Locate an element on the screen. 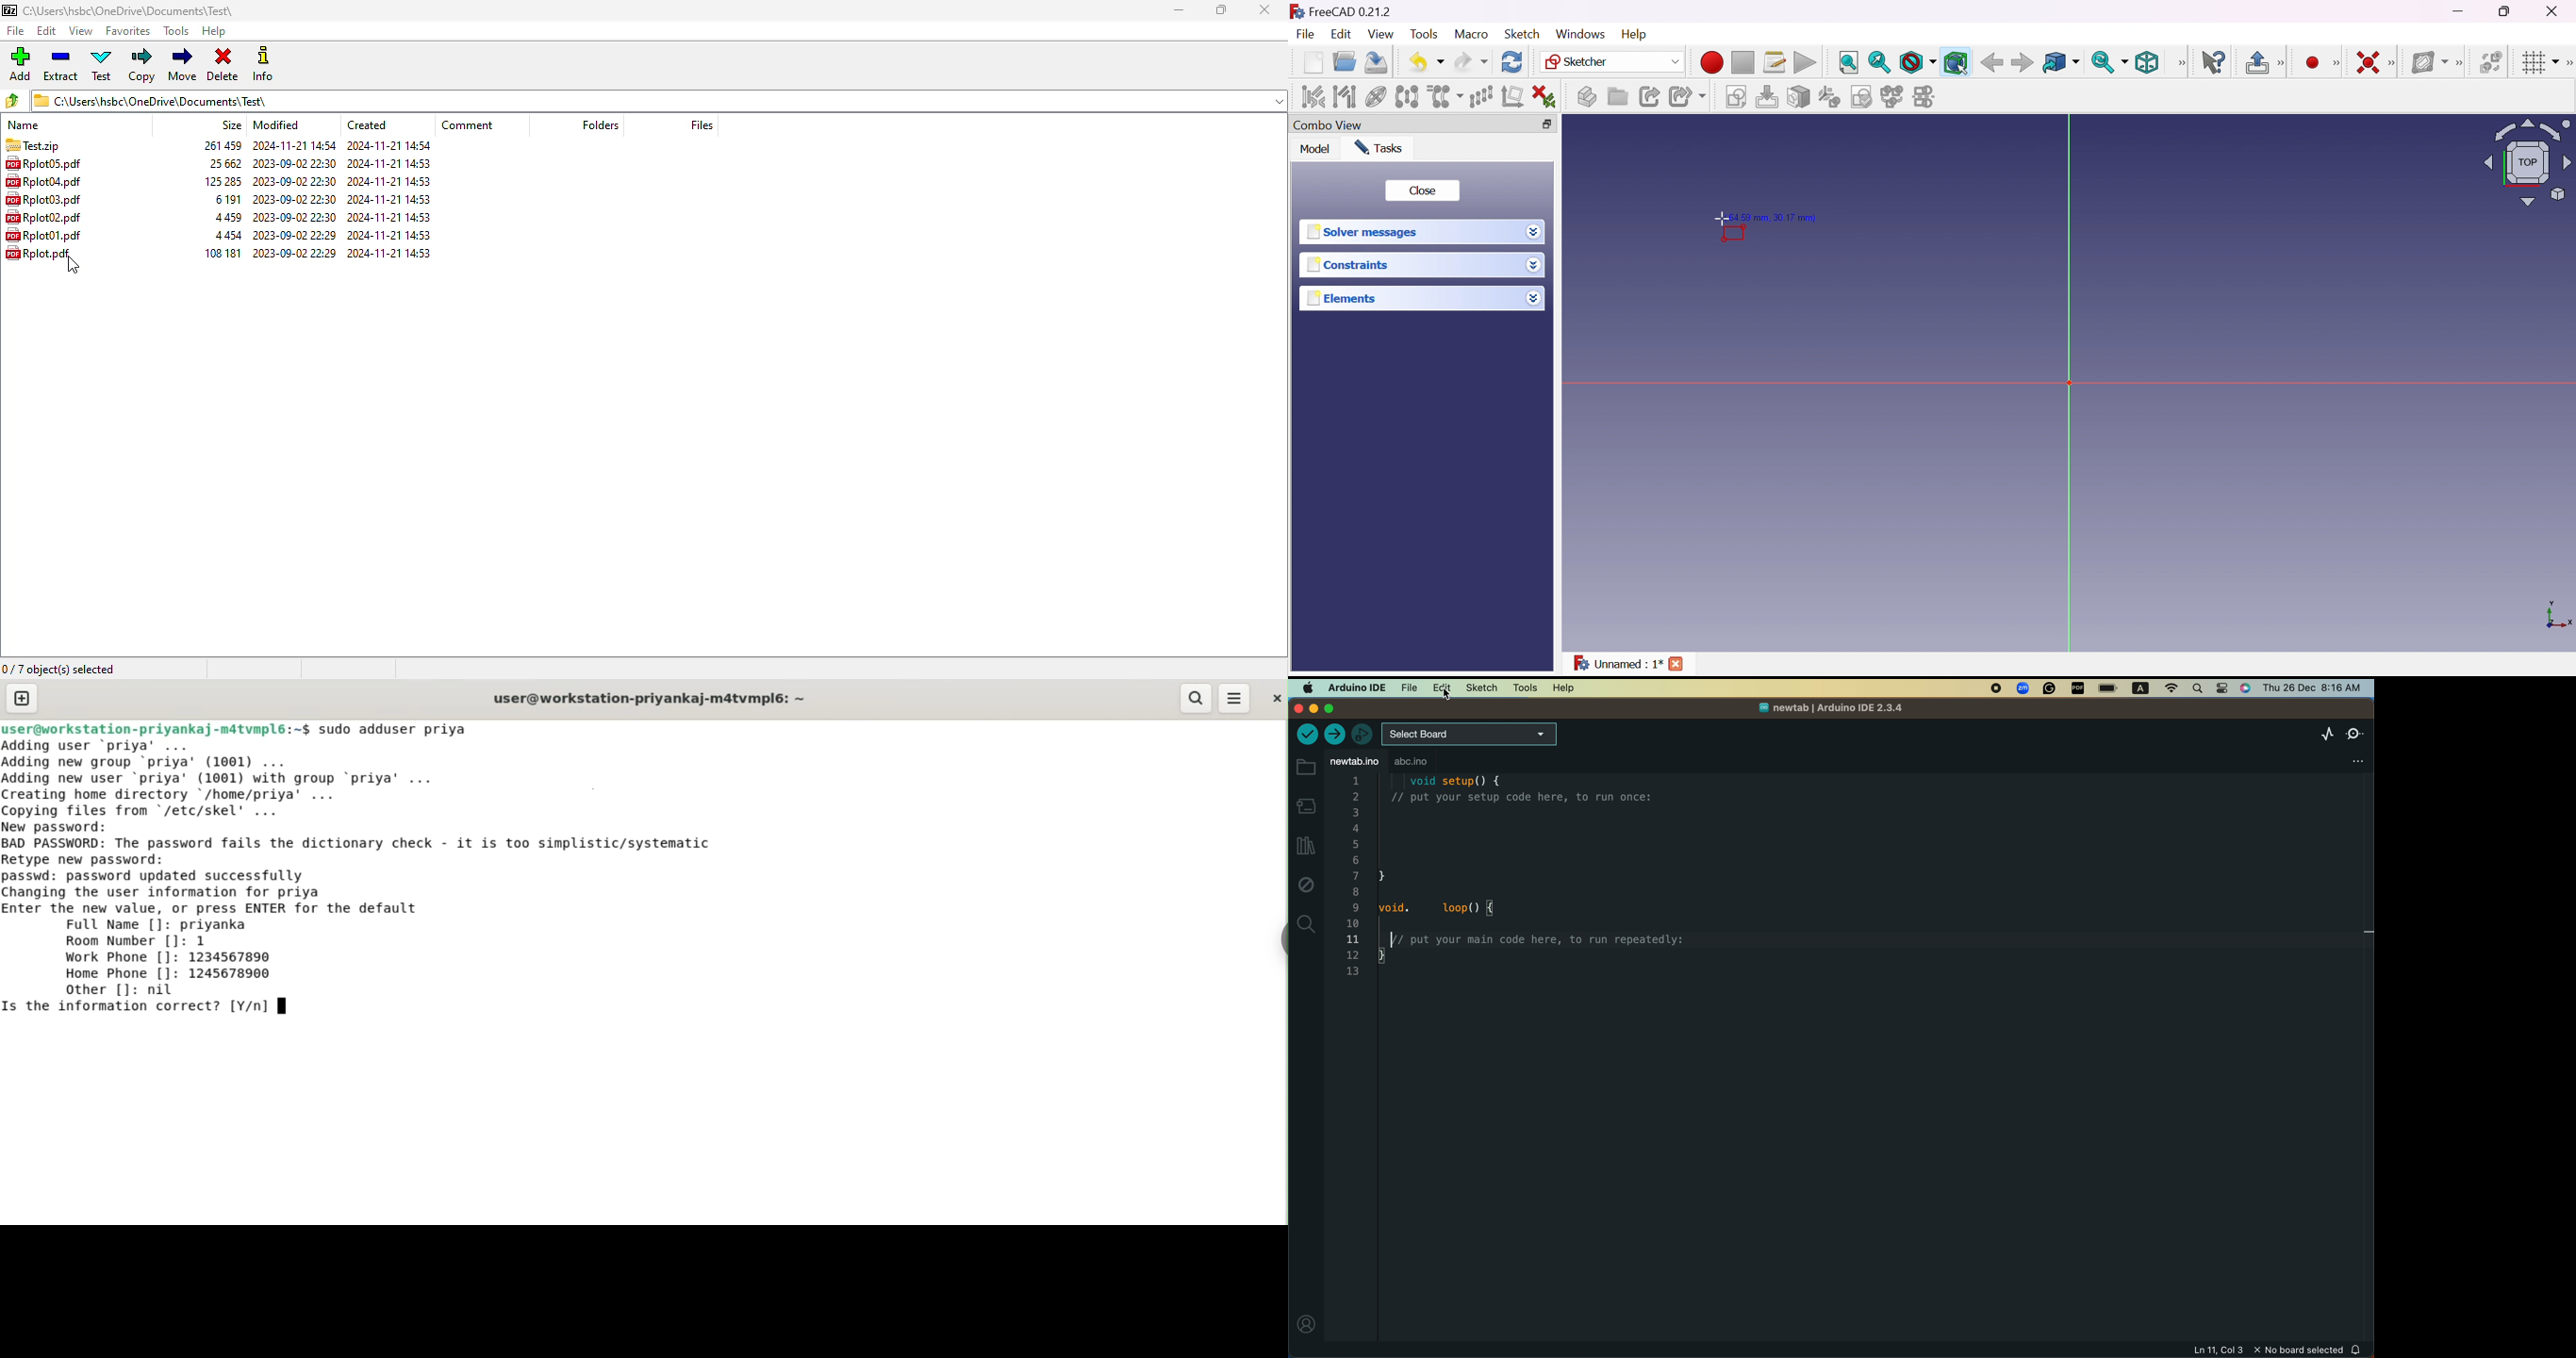  Map sketch to face is located at coordinates (1798, 97).